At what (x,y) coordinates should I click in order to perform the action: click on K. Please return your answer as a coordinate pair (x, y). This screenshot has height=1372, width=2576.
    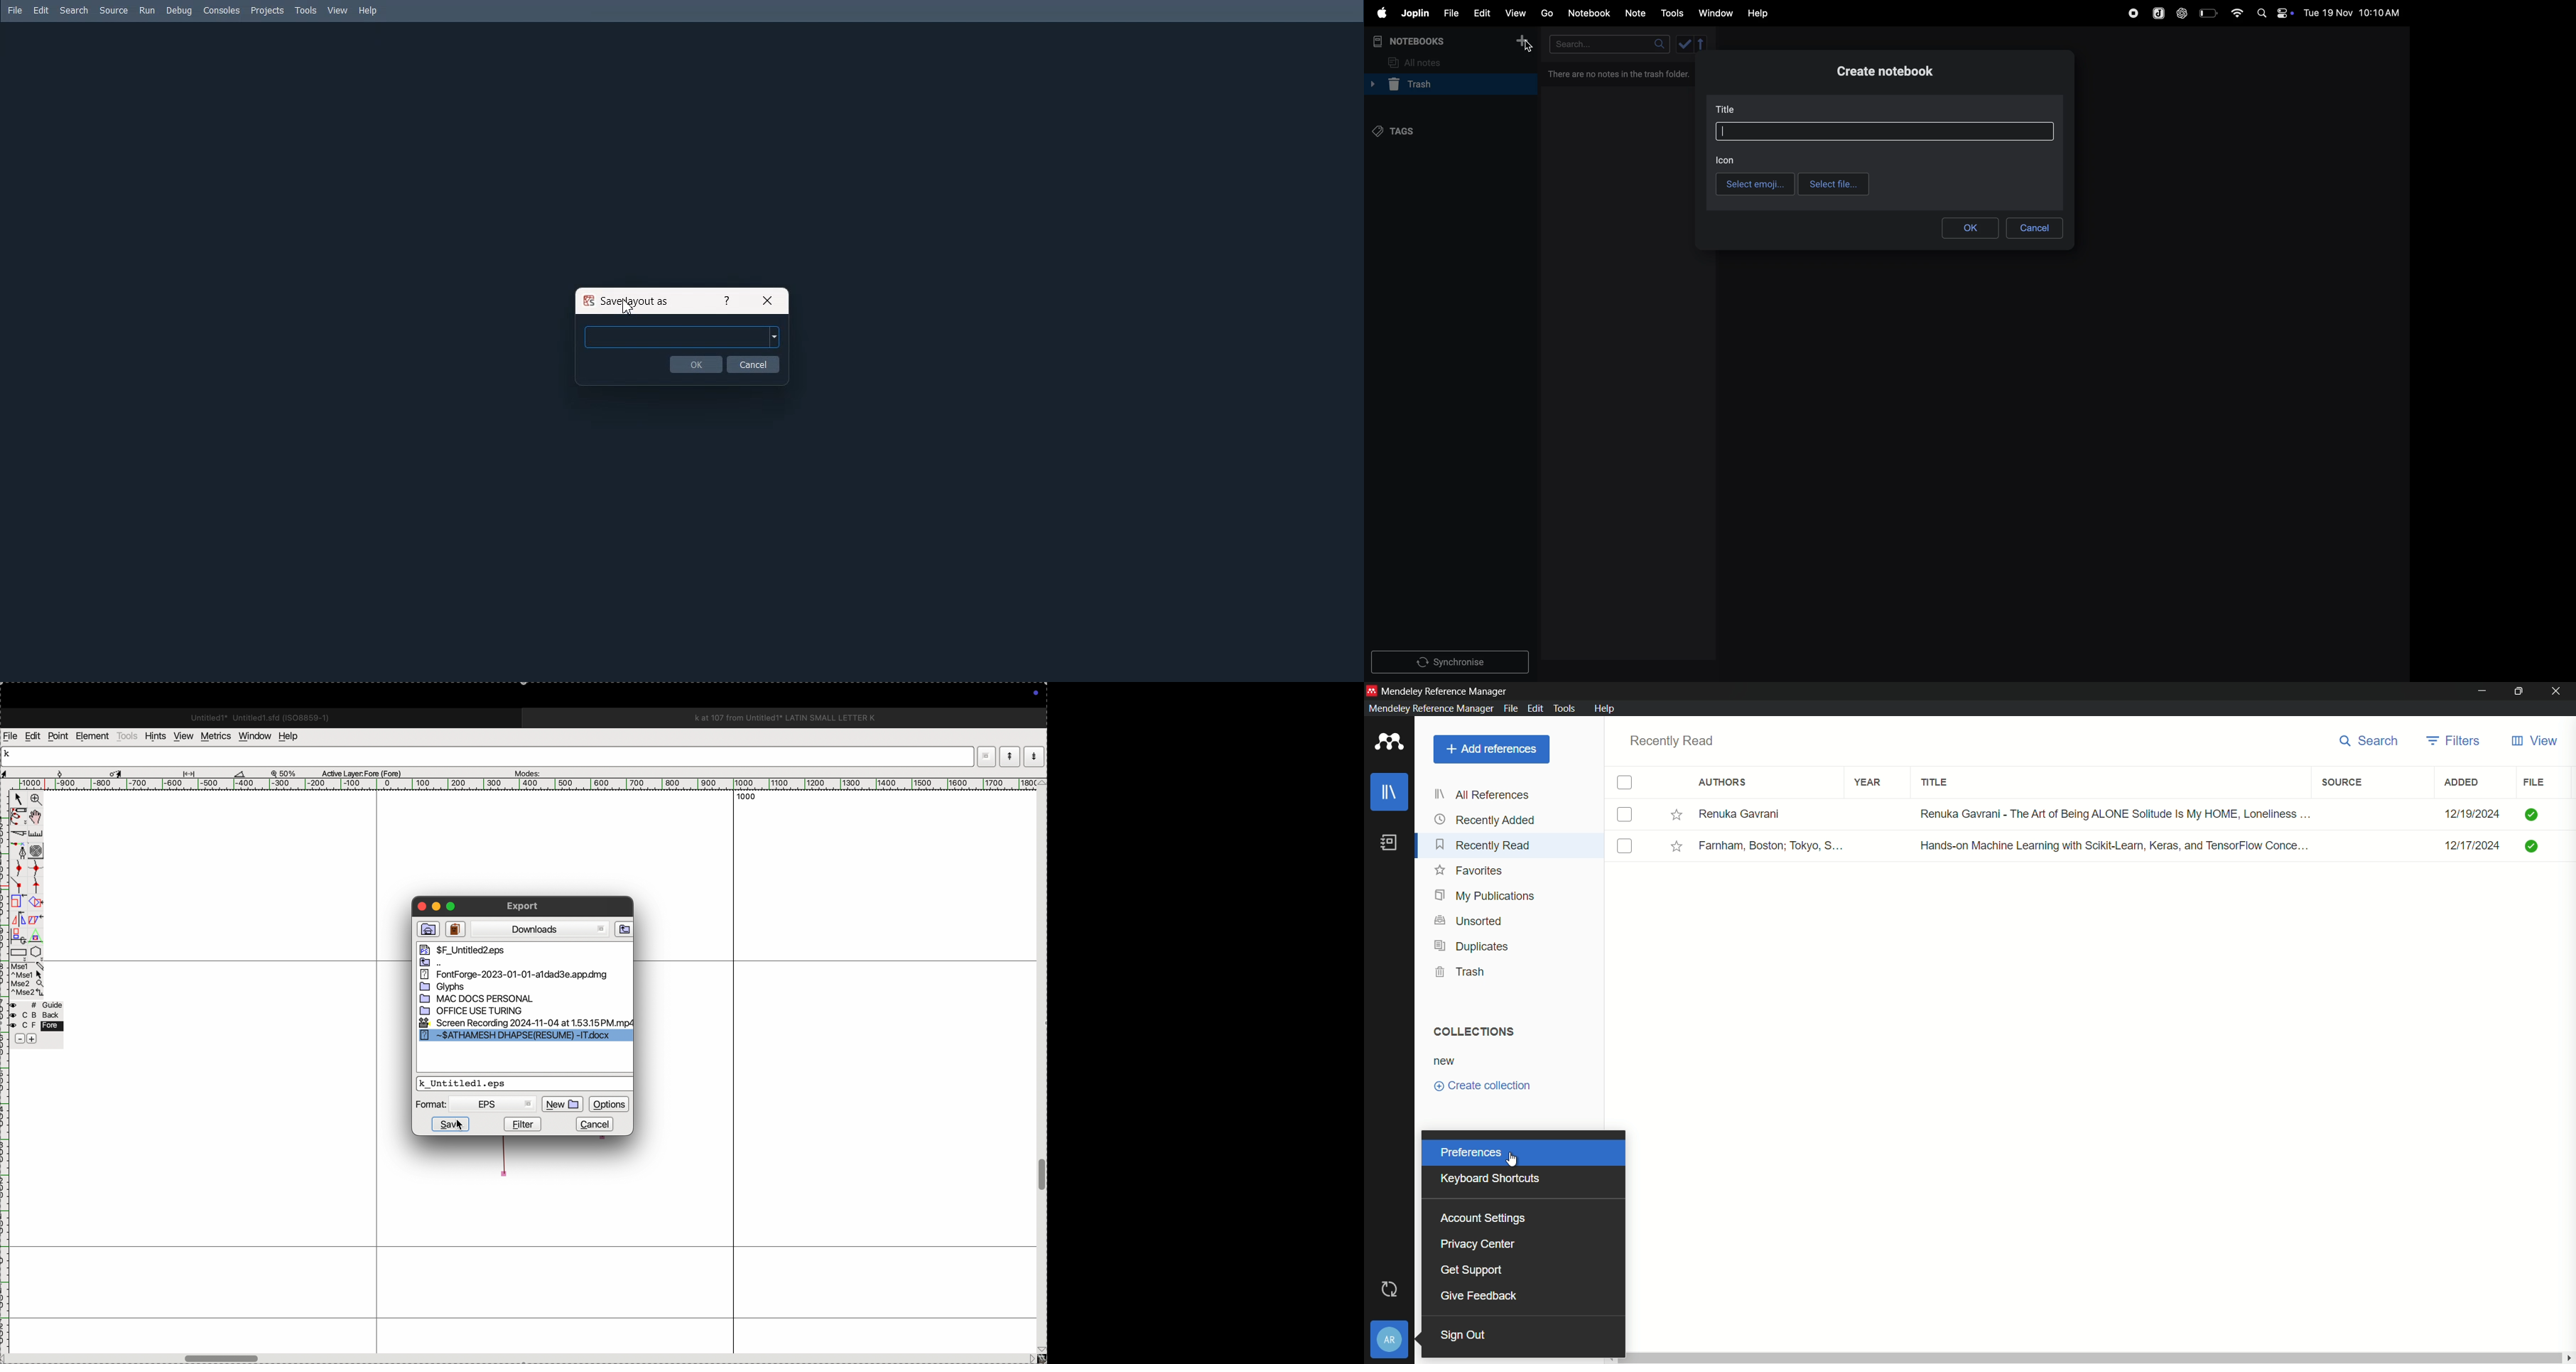
    Looking at the image, I should click on (11, 755).